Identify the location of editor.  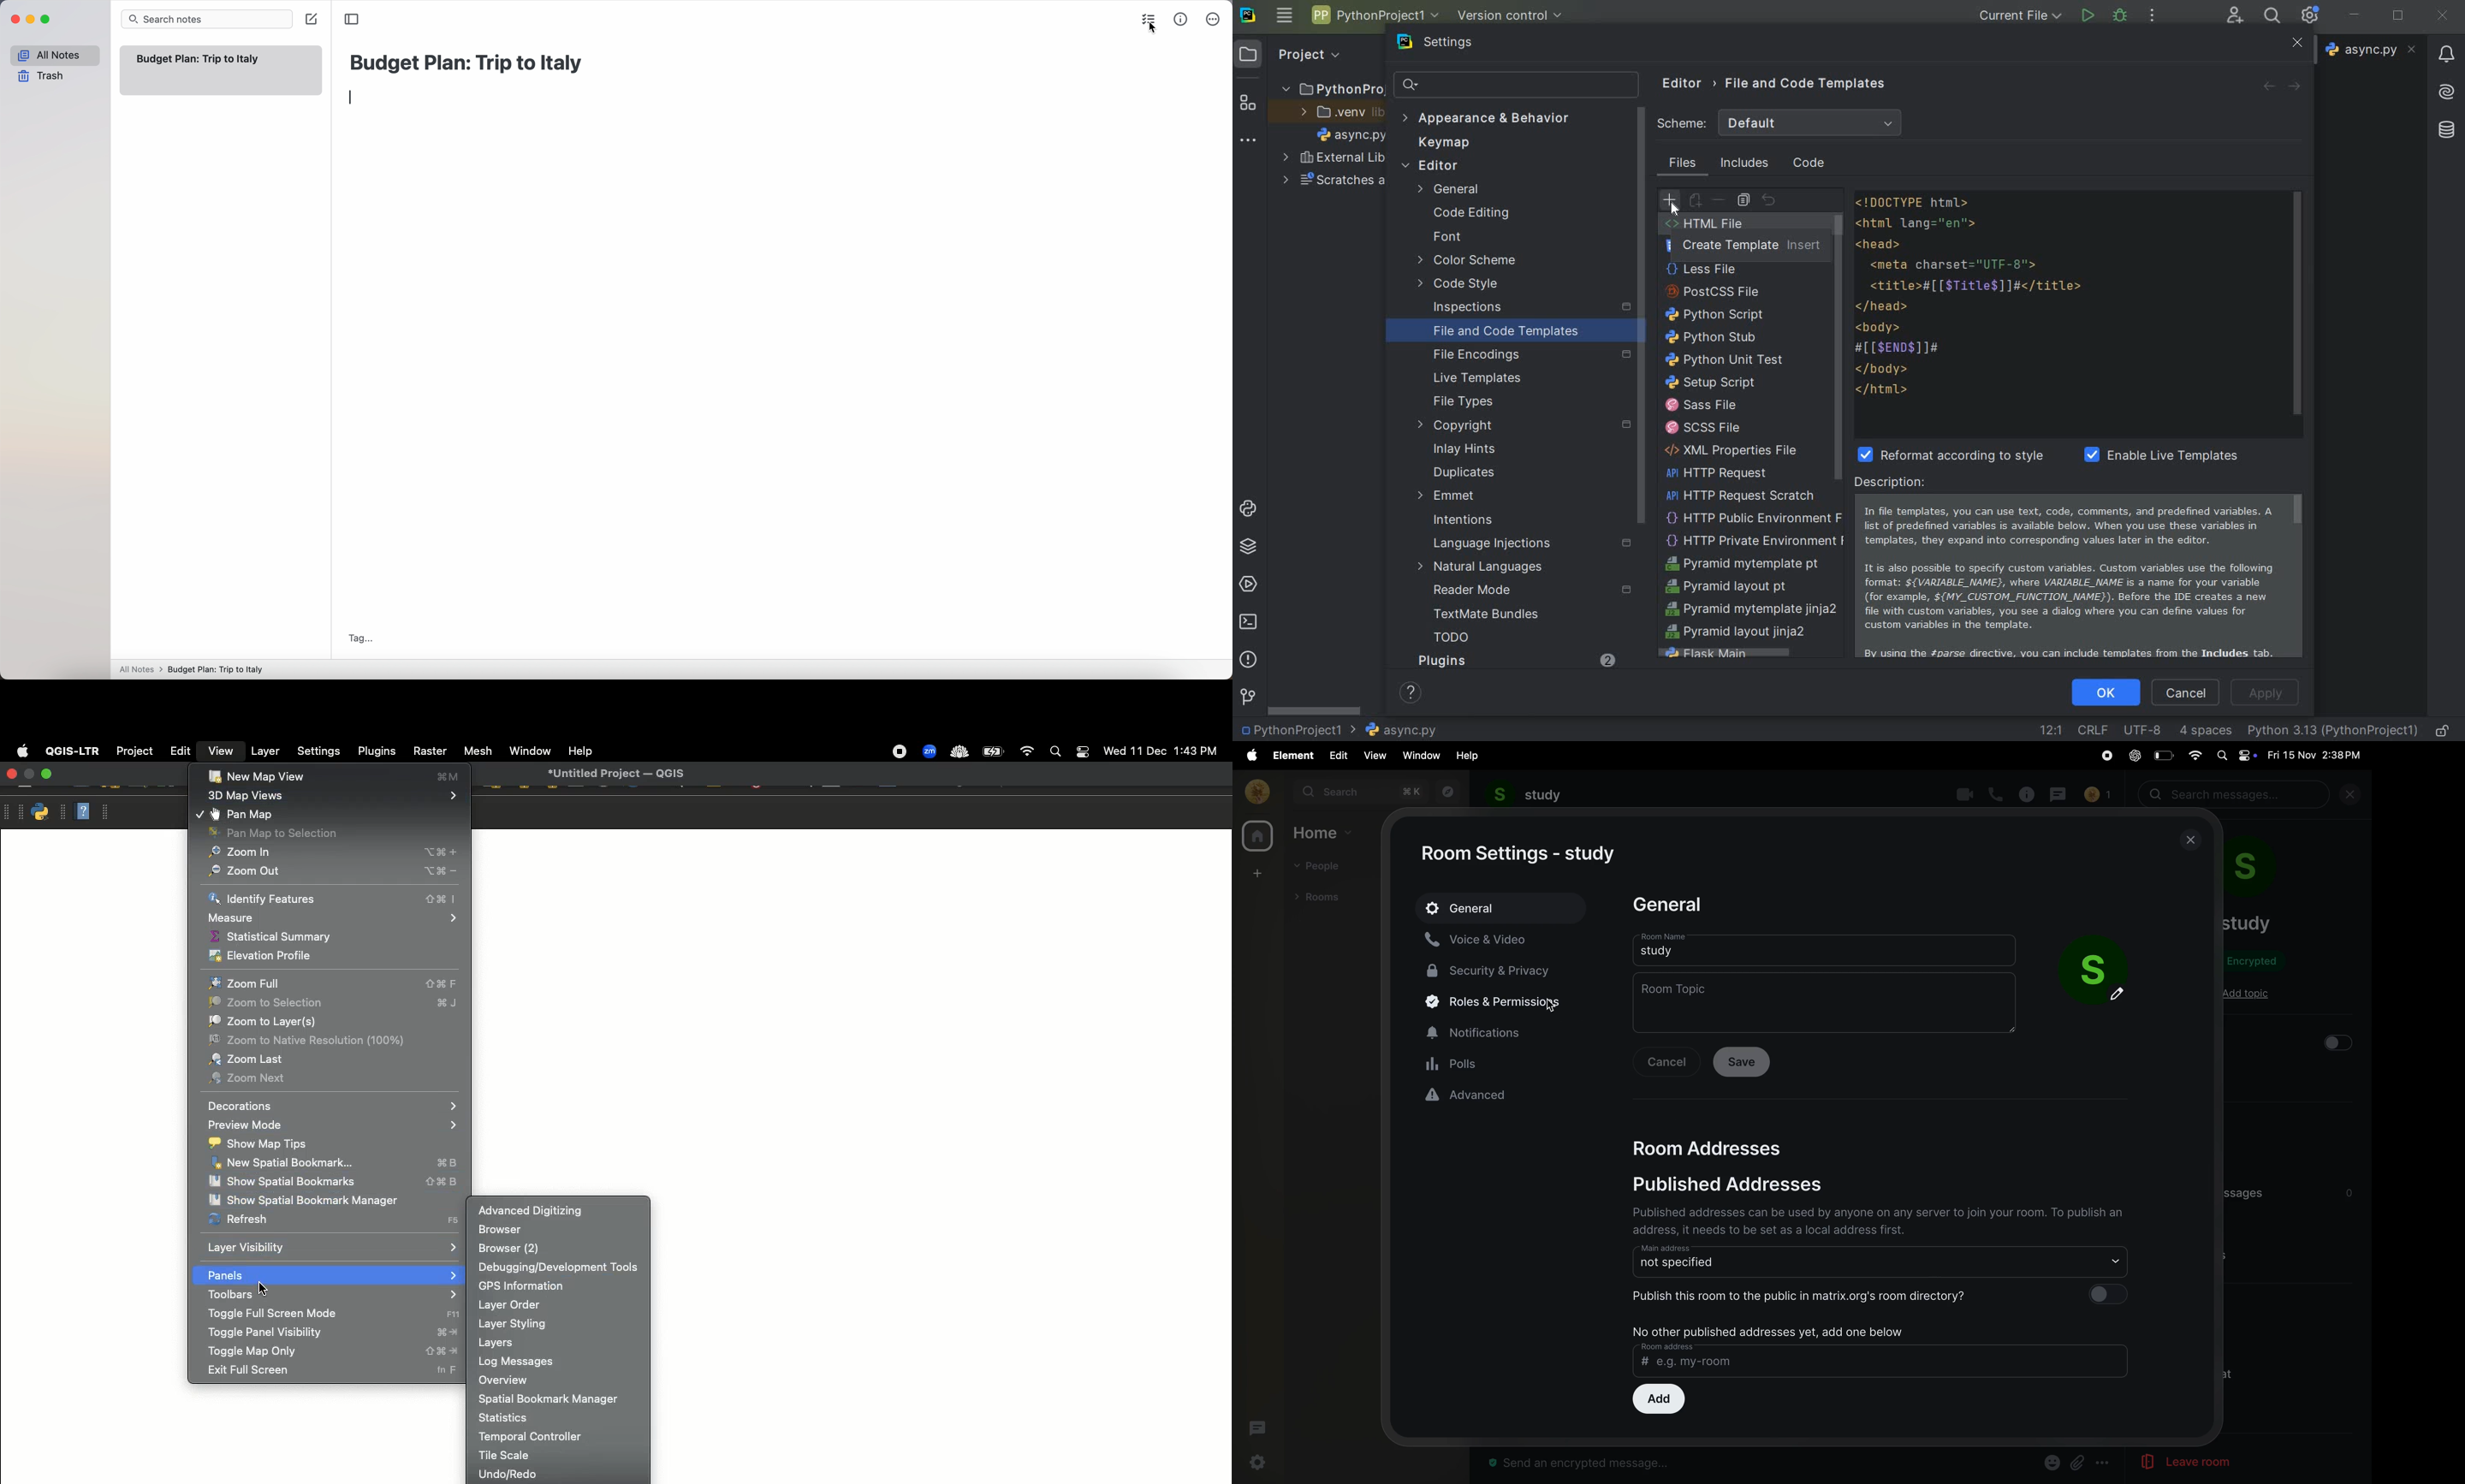
(1683, 85).